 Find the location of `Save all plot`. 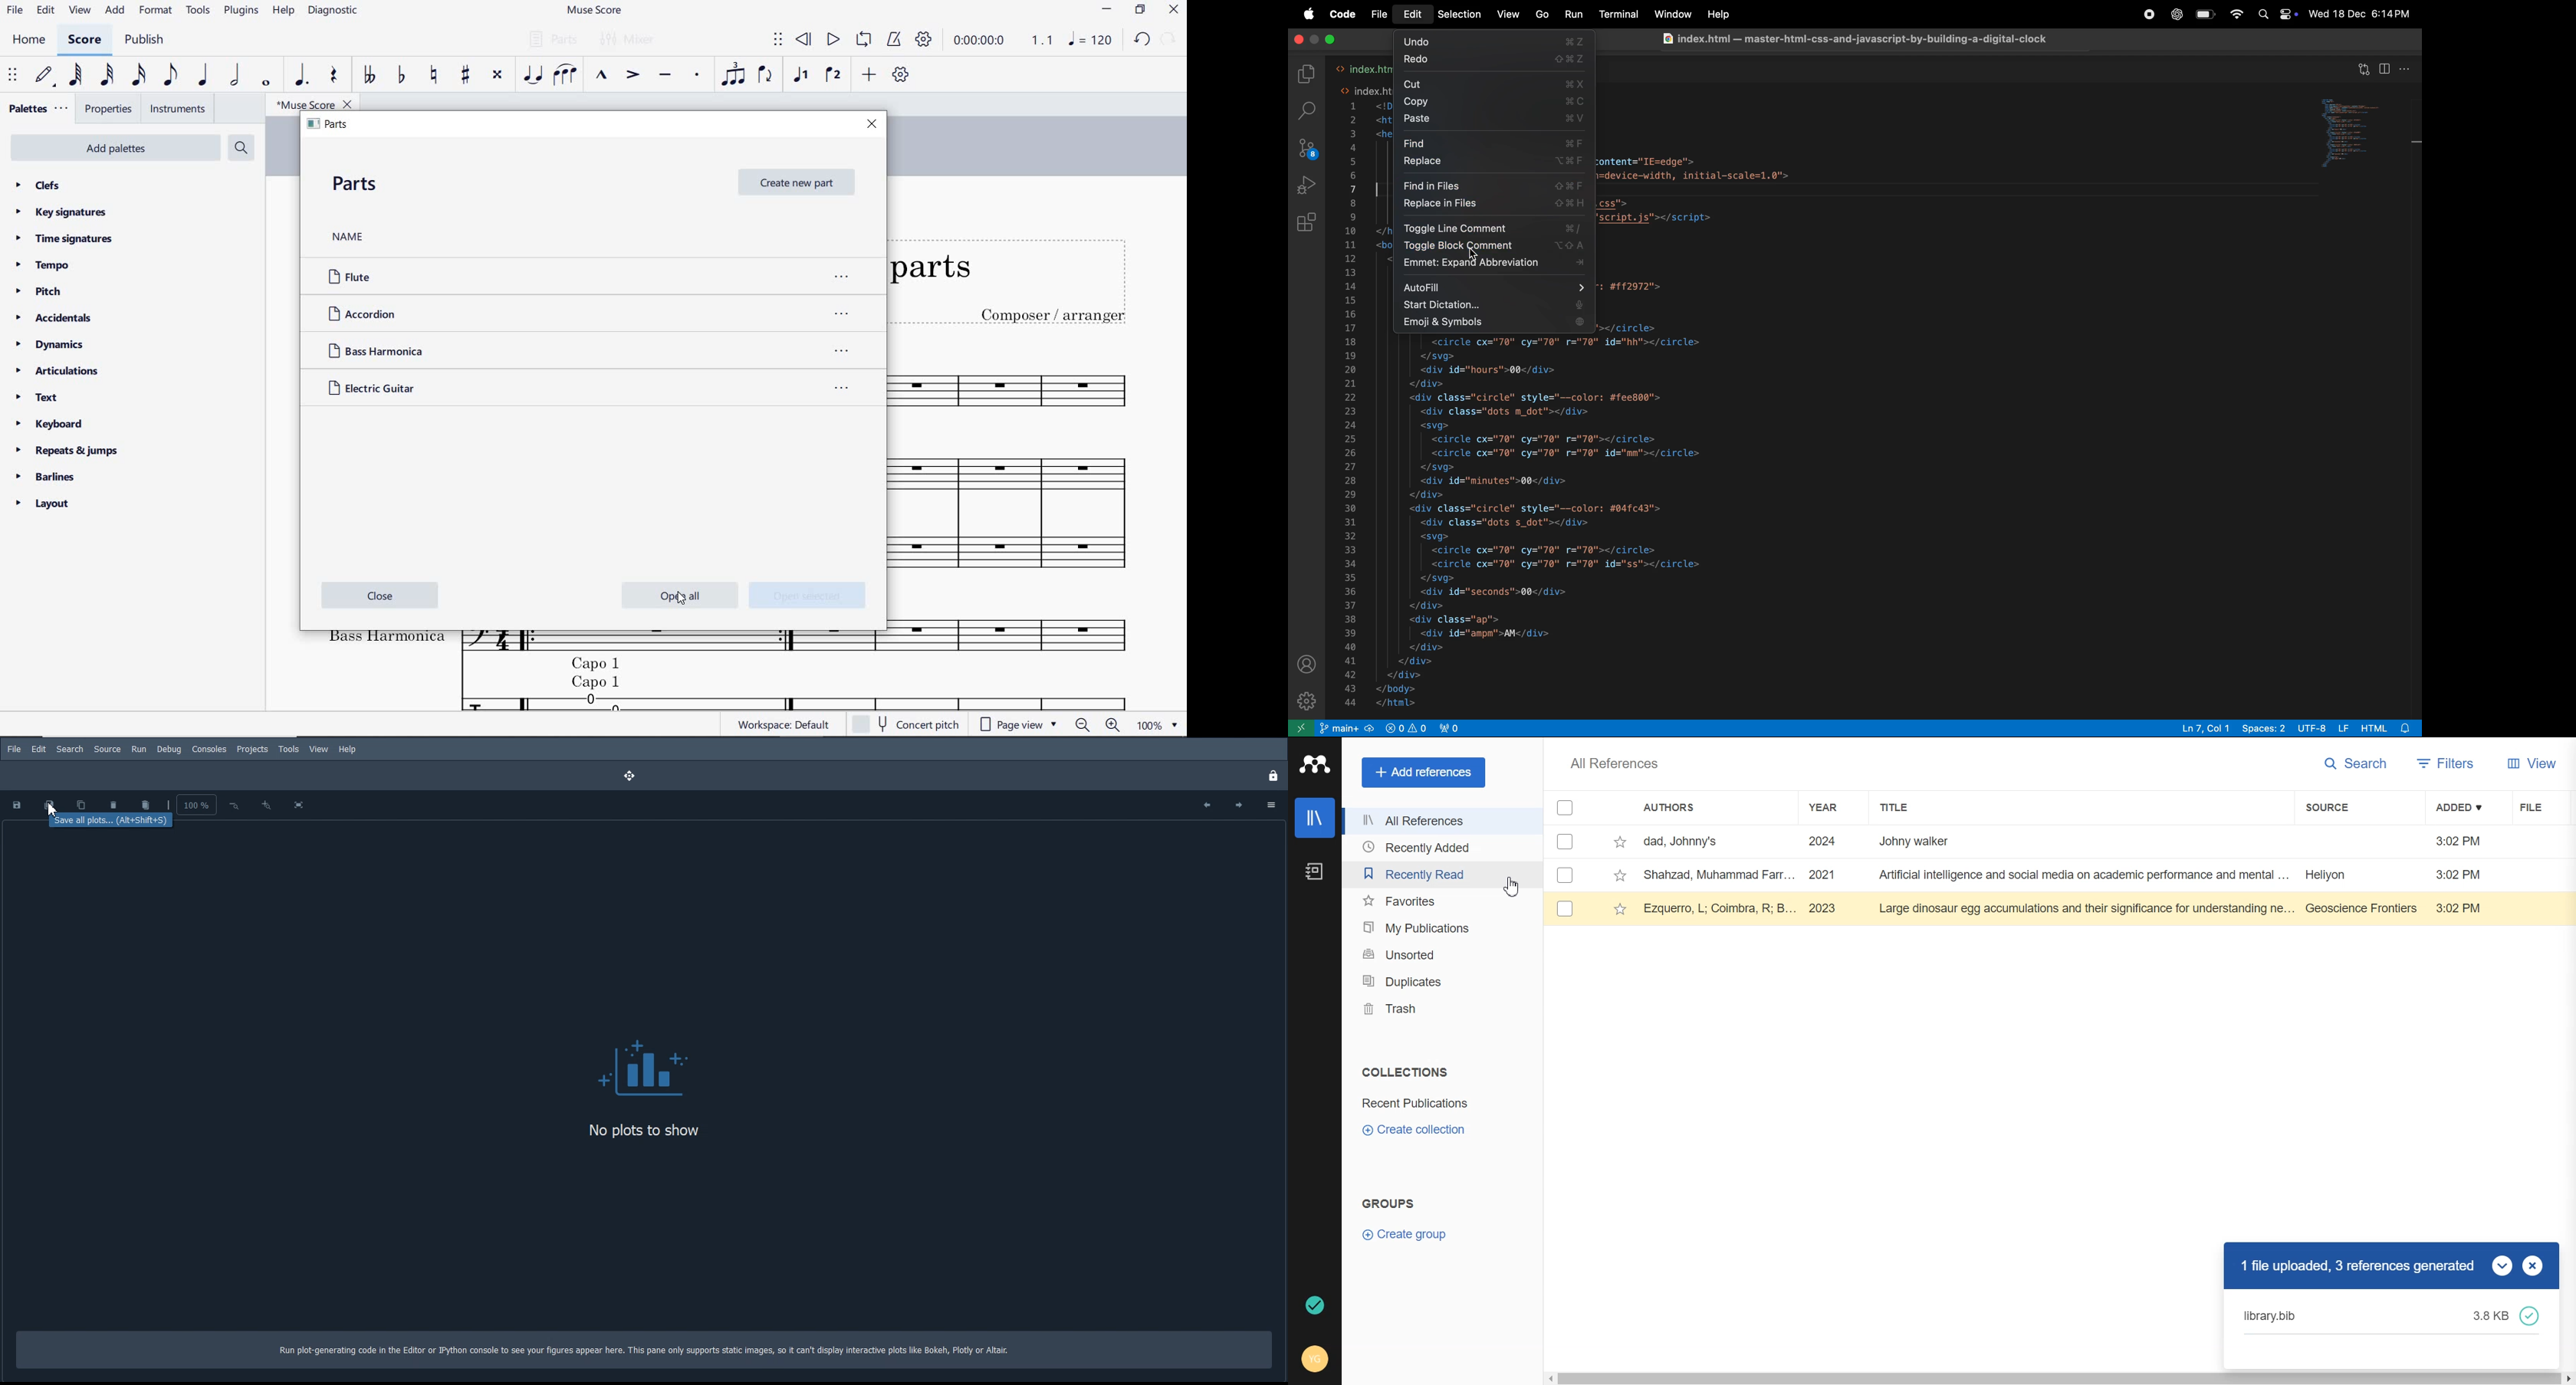

Save all plot is located at coordinates (52, 803).